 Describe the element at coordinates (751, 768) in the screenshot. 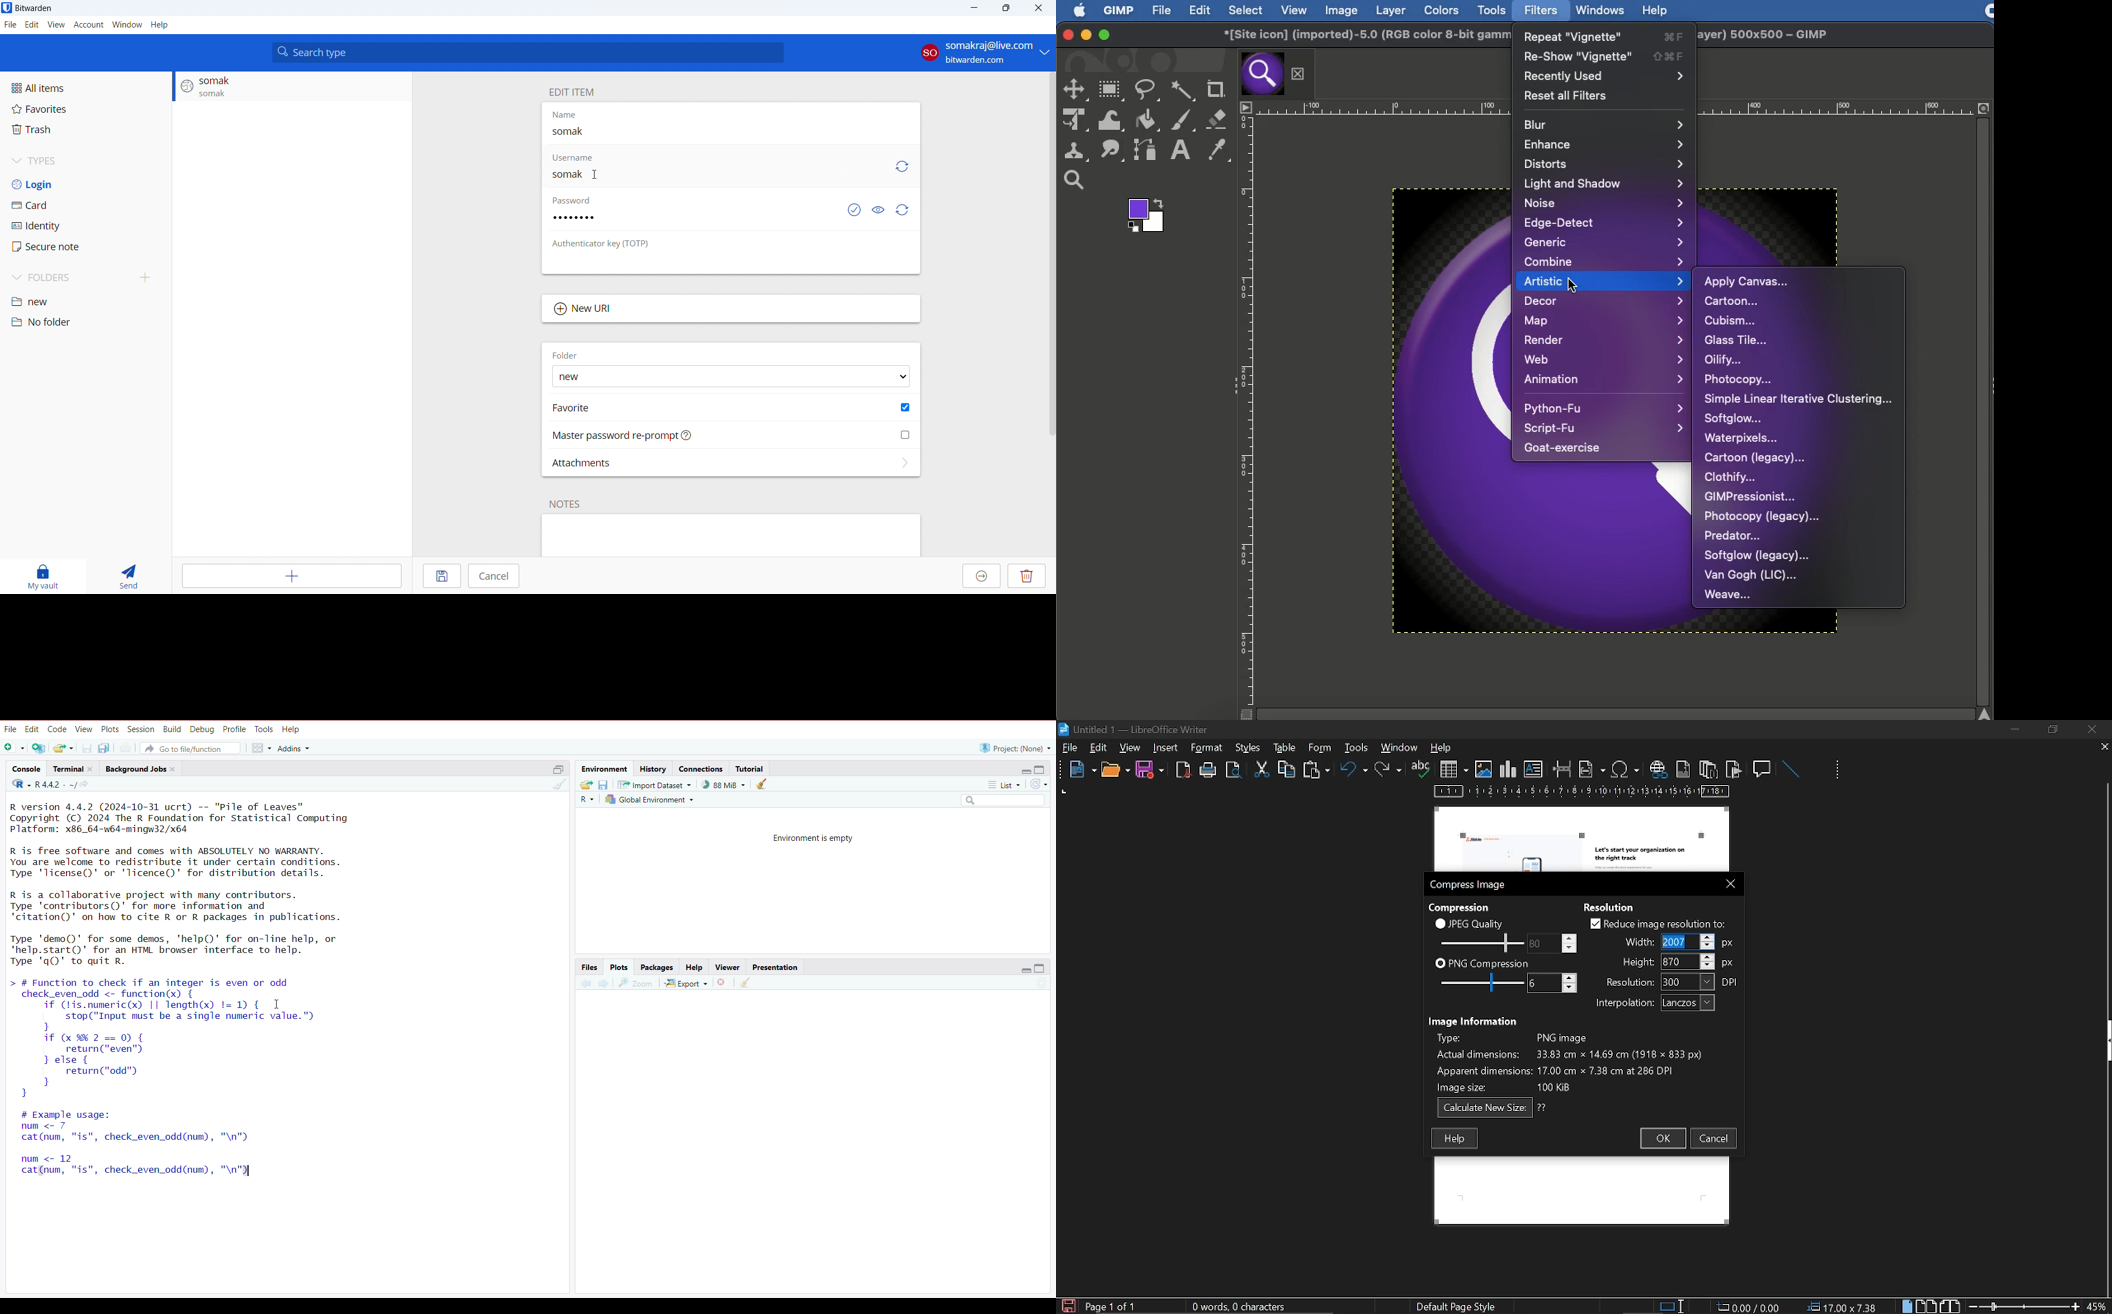

I see `tutorial` at that location.